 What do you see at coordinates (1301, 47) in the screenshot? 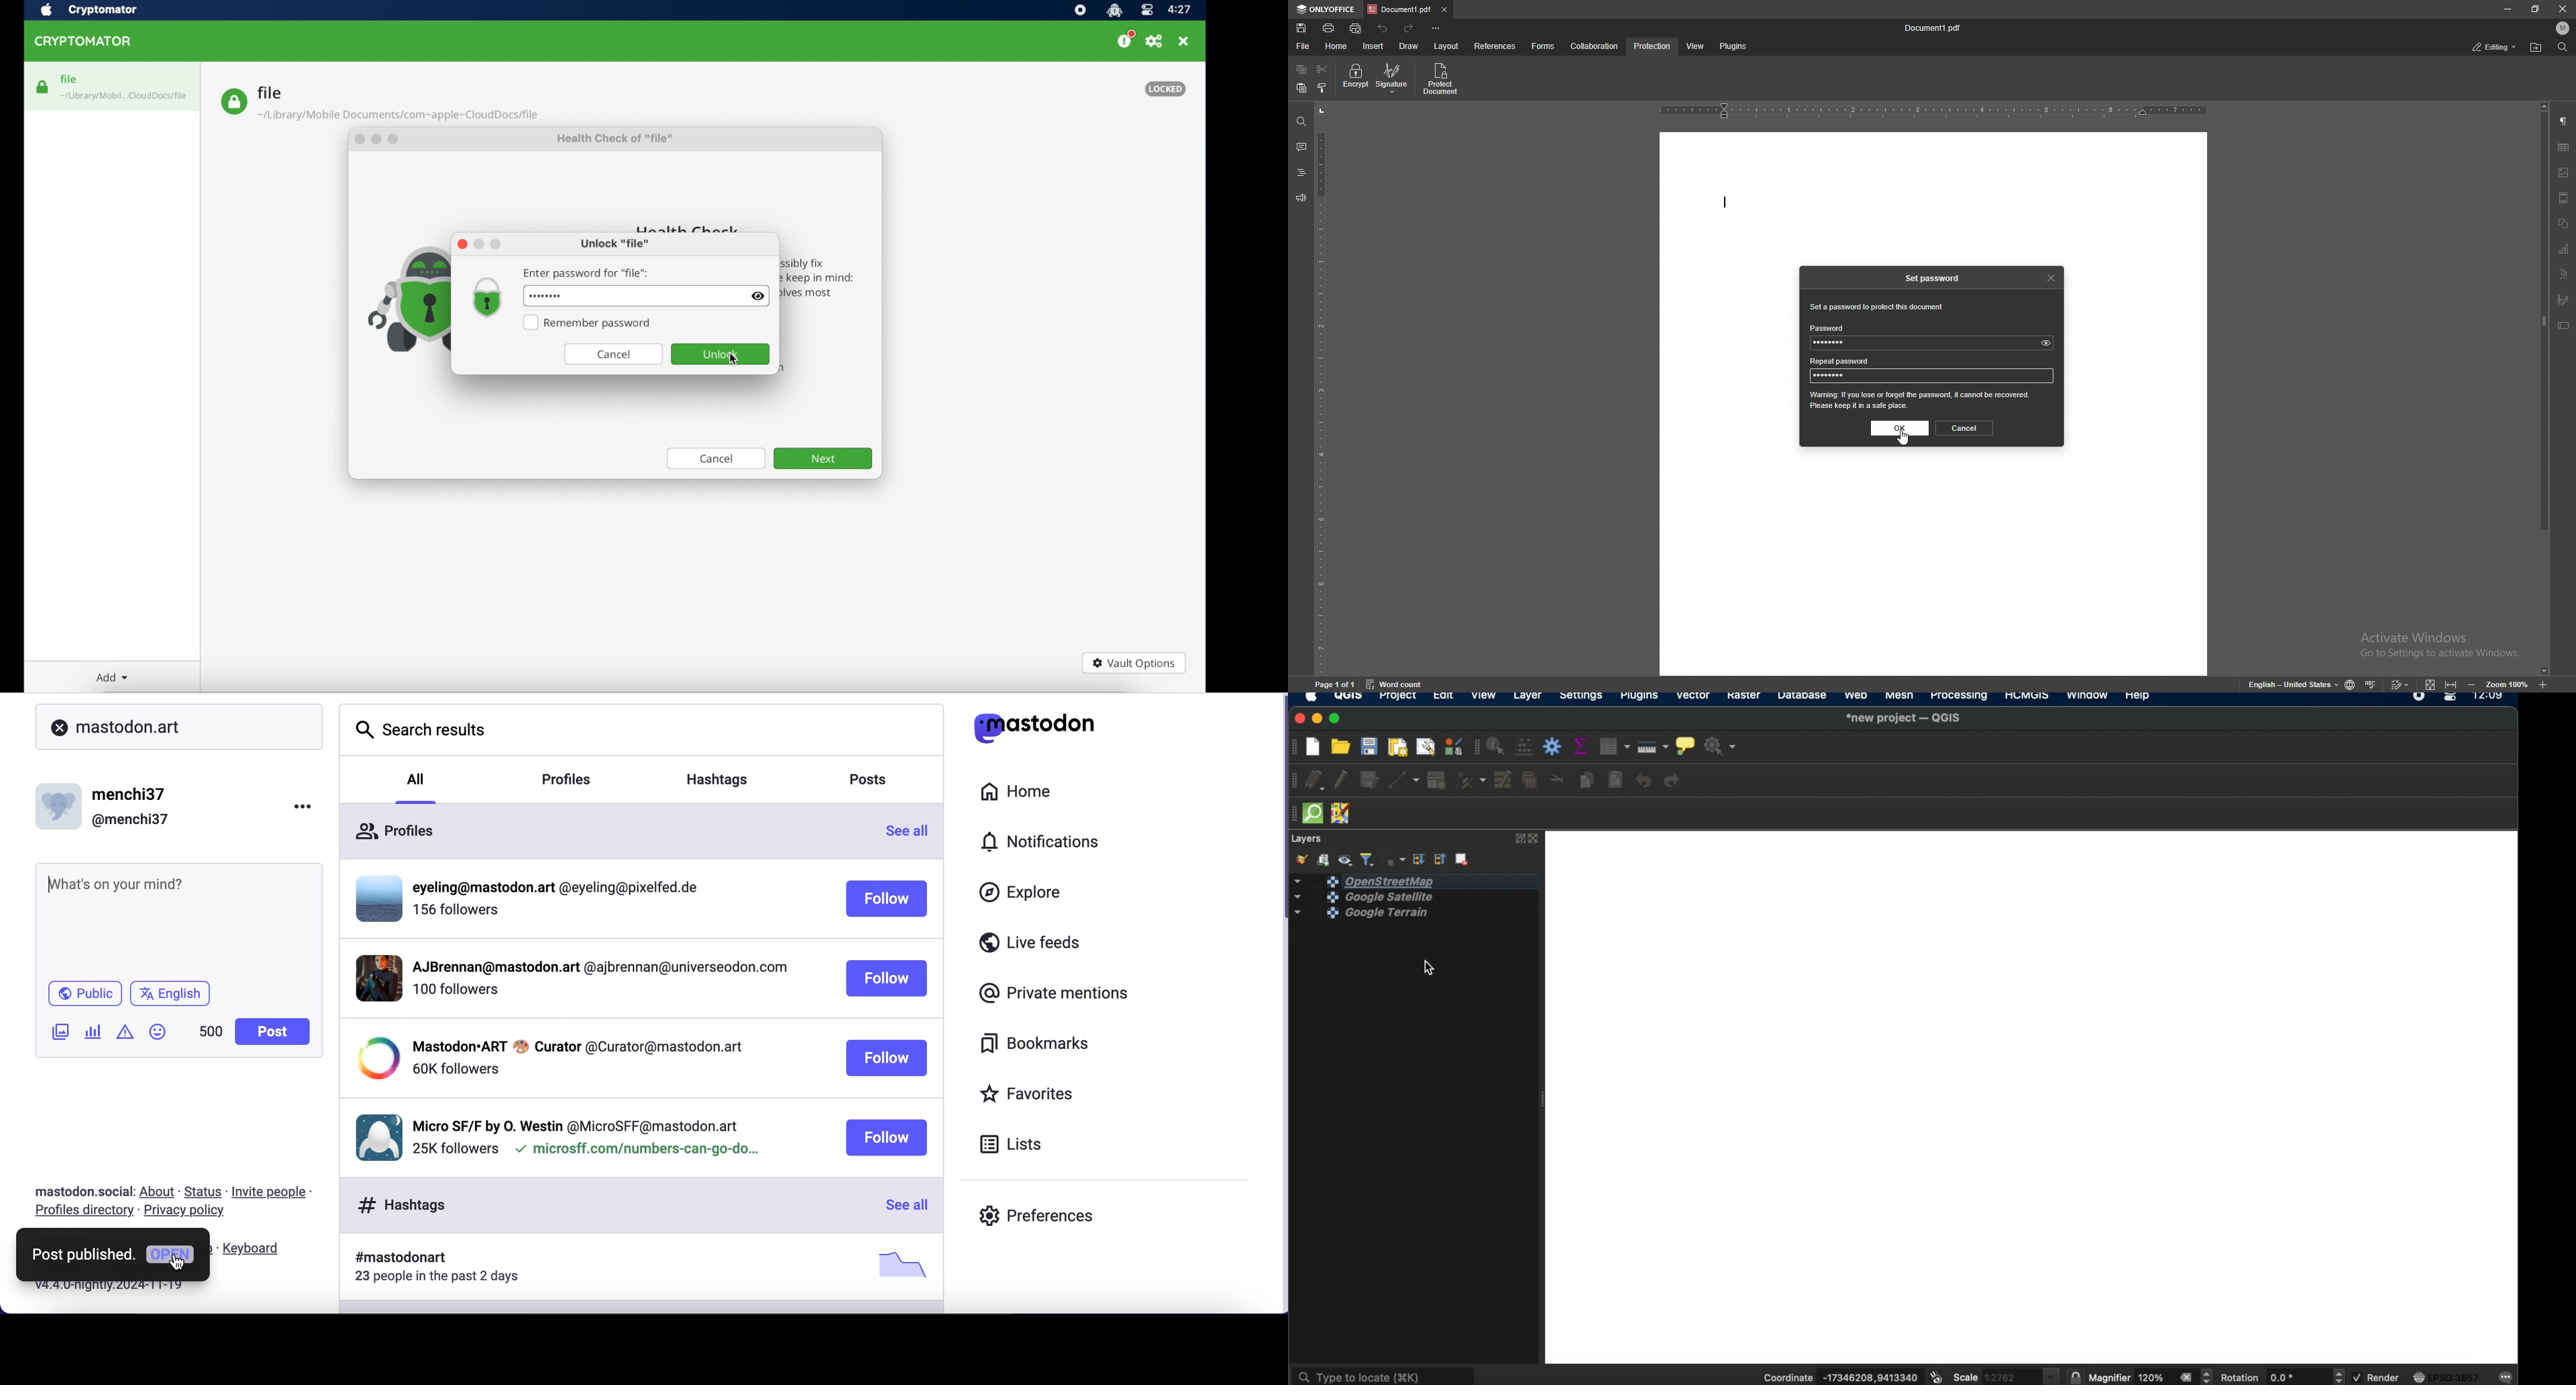
I see `file` at bounding box center [1301, 47].